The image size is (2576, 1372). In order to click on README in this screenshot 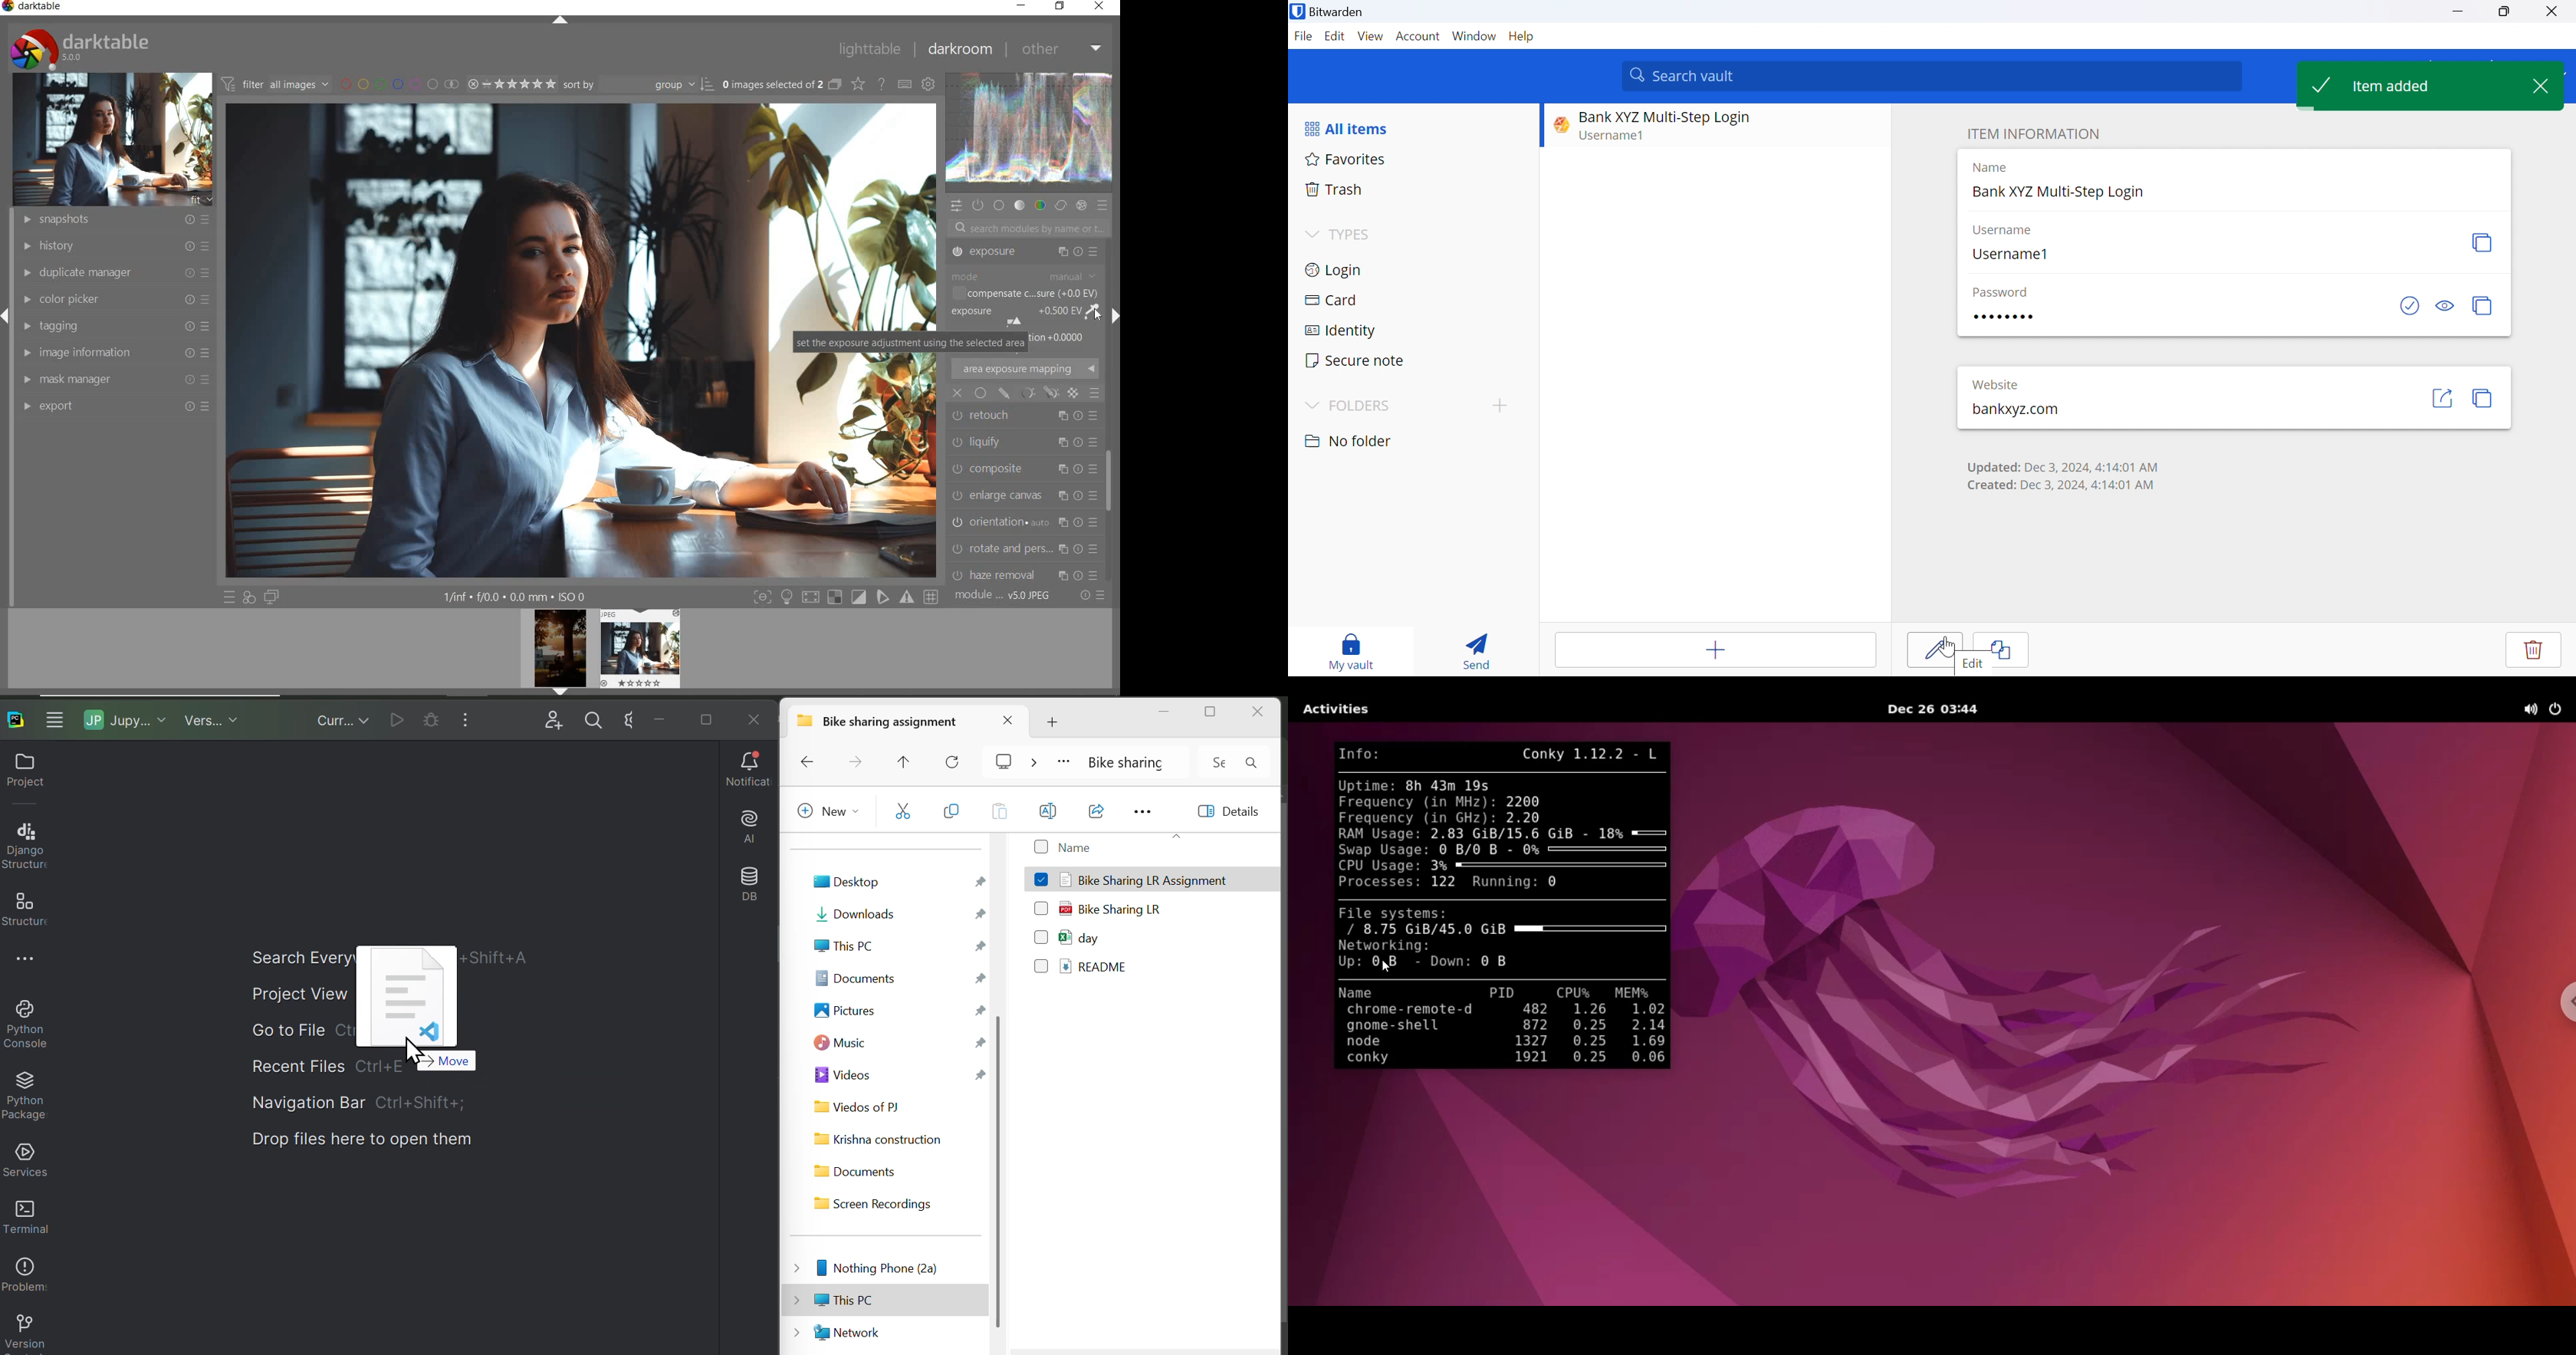, I will do `click(1099, 971)`.